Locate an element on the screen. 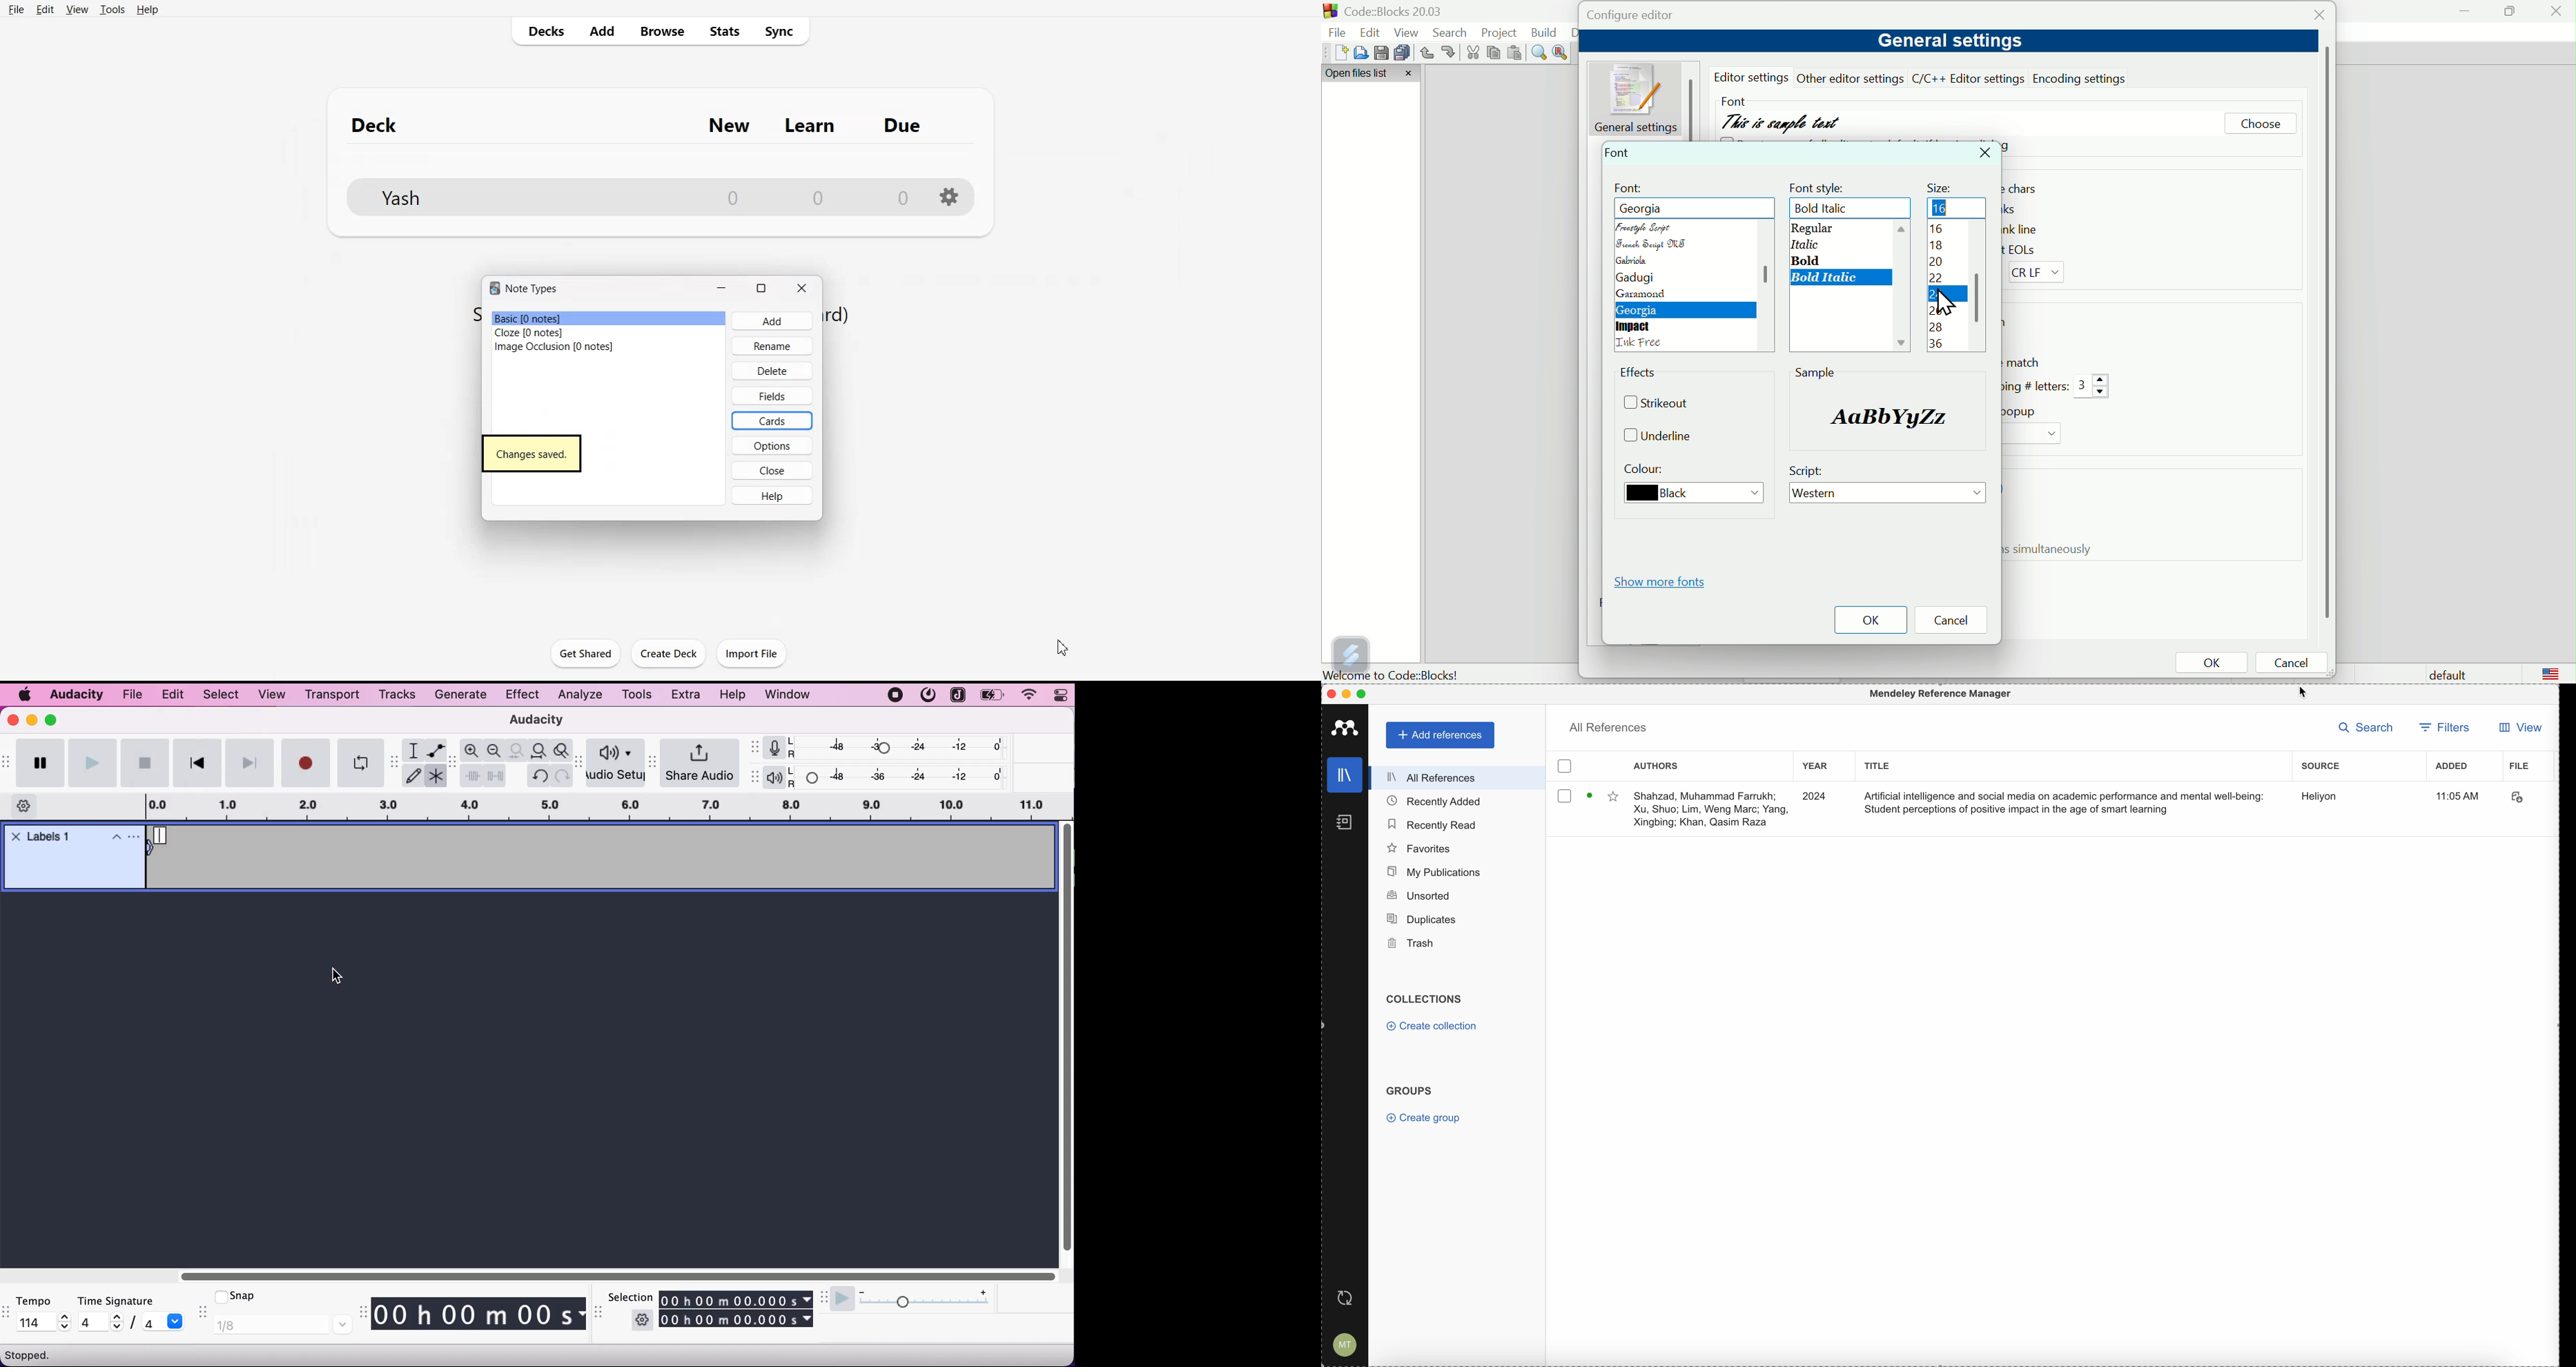  mattermost logo is located at coordinates (927, 695).